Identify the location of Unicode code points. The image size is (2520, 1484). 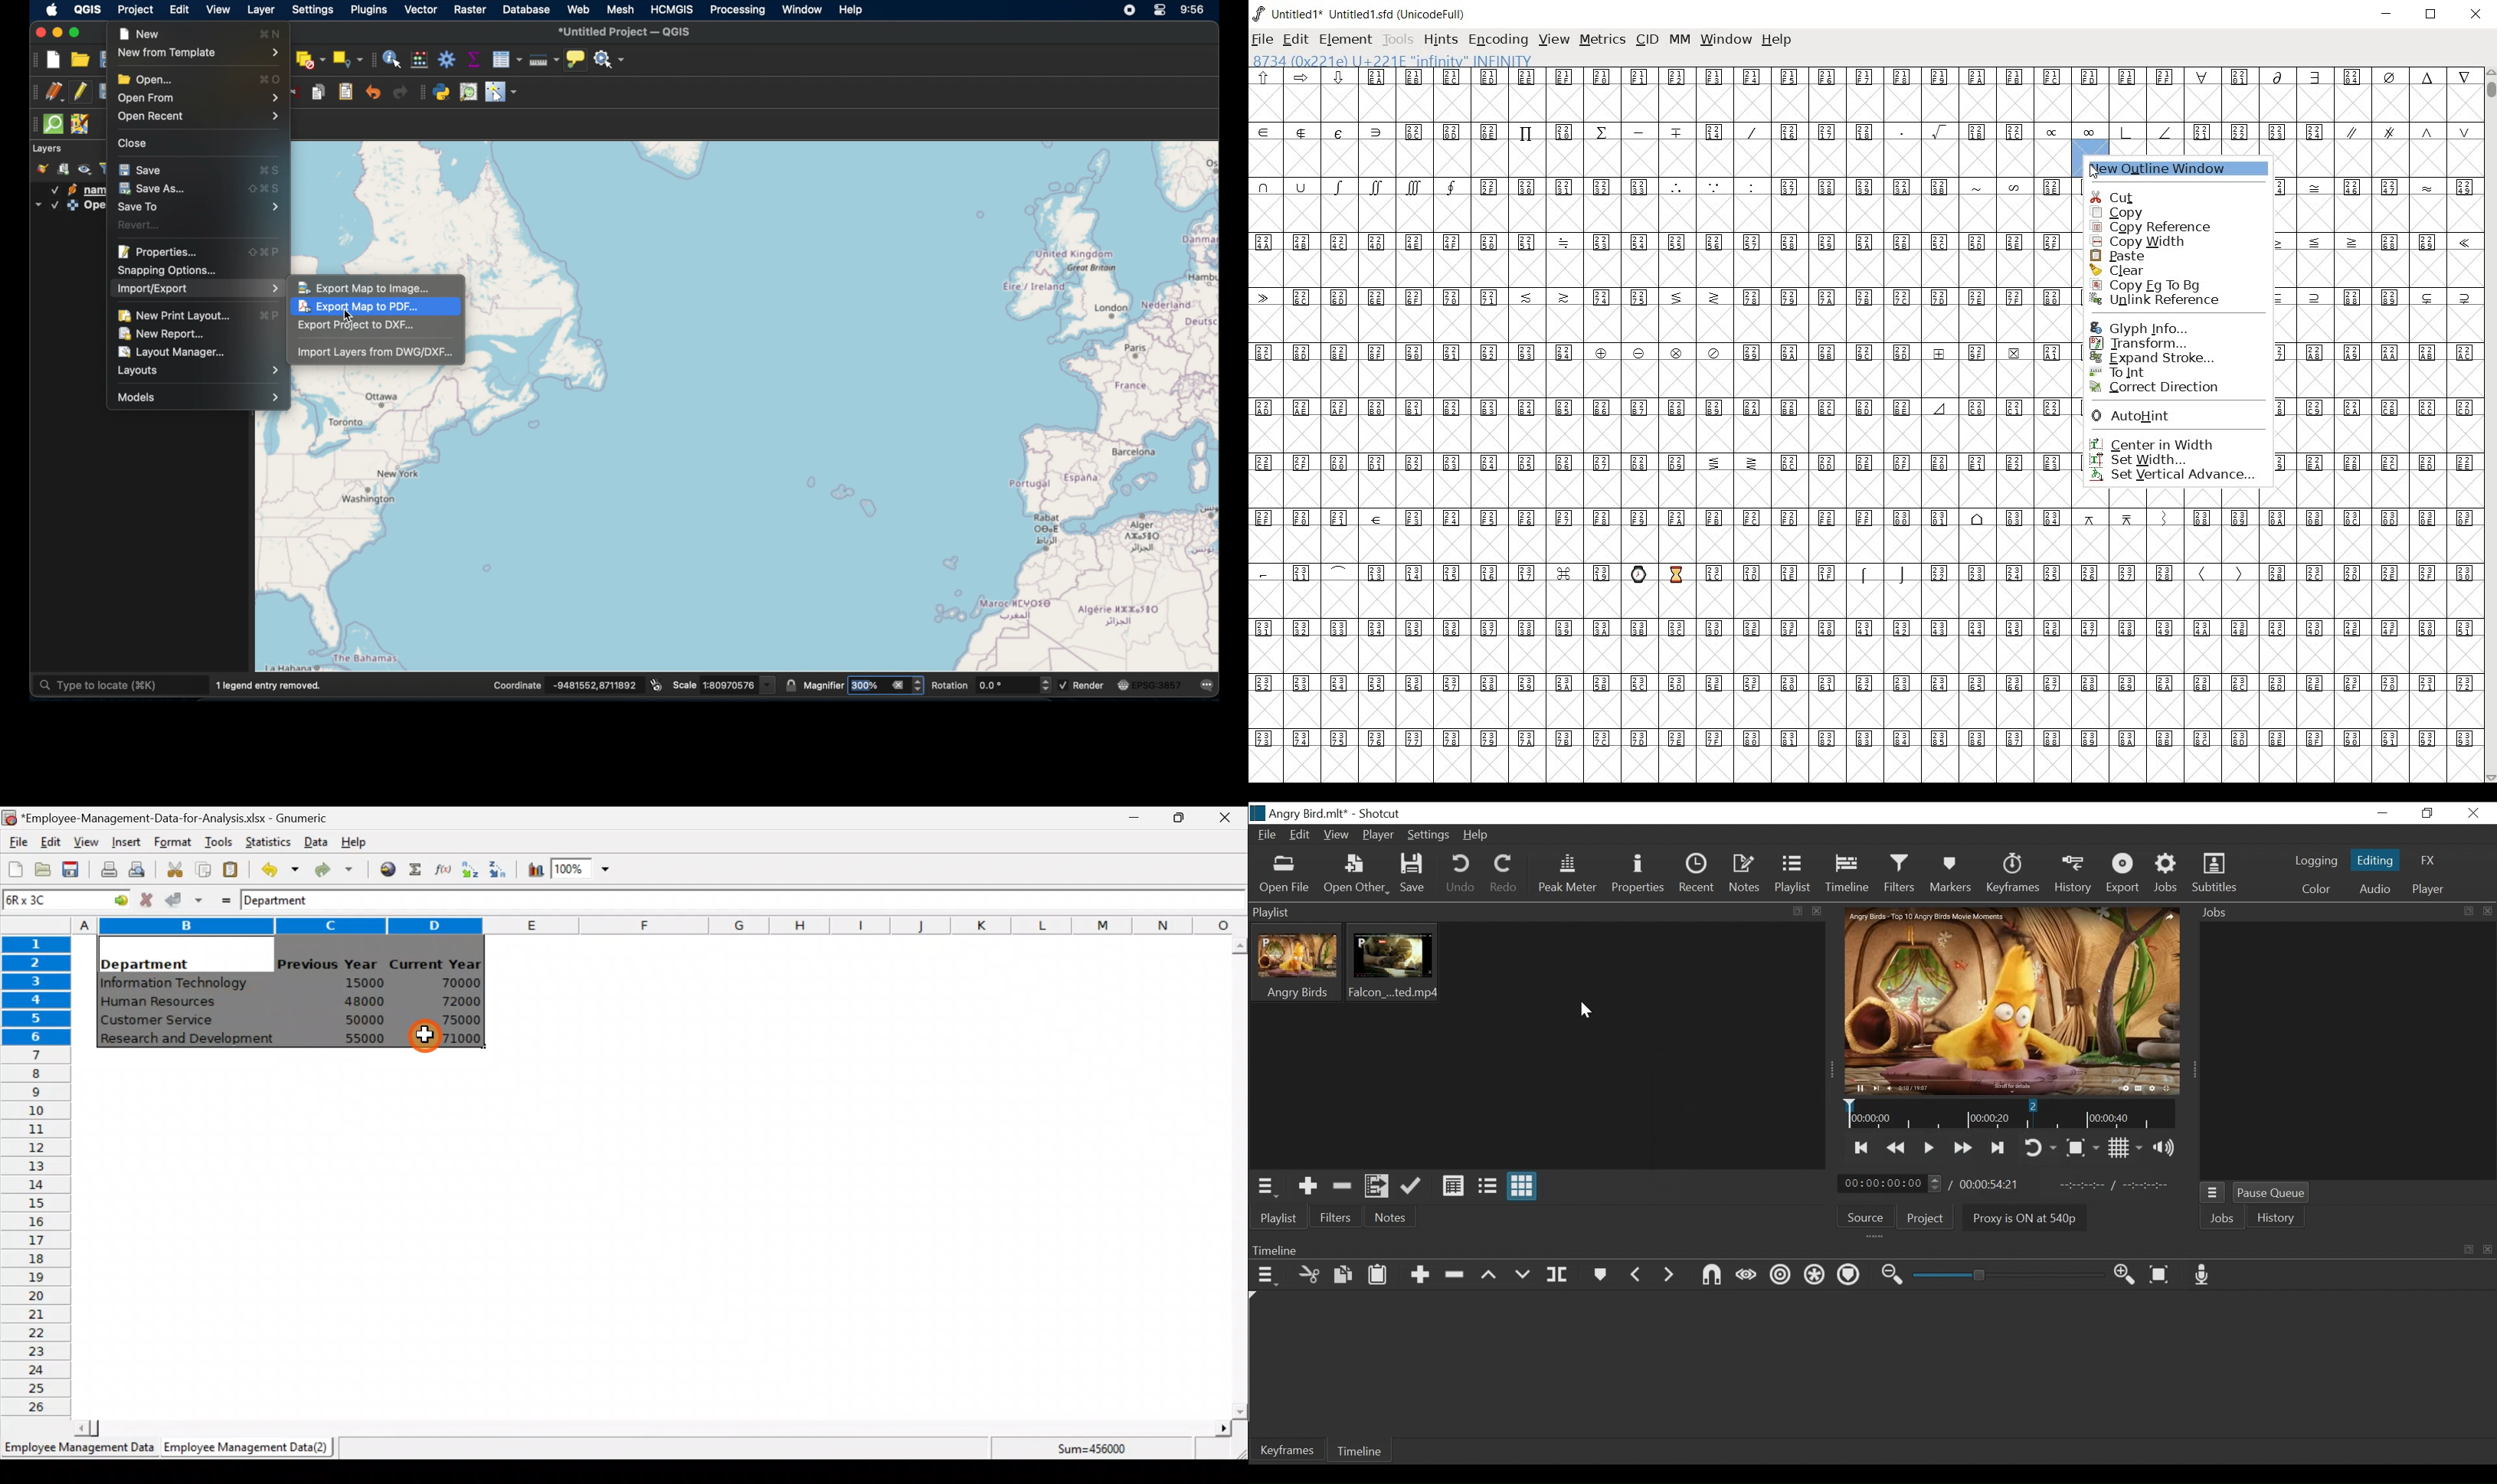
(1659, 241).